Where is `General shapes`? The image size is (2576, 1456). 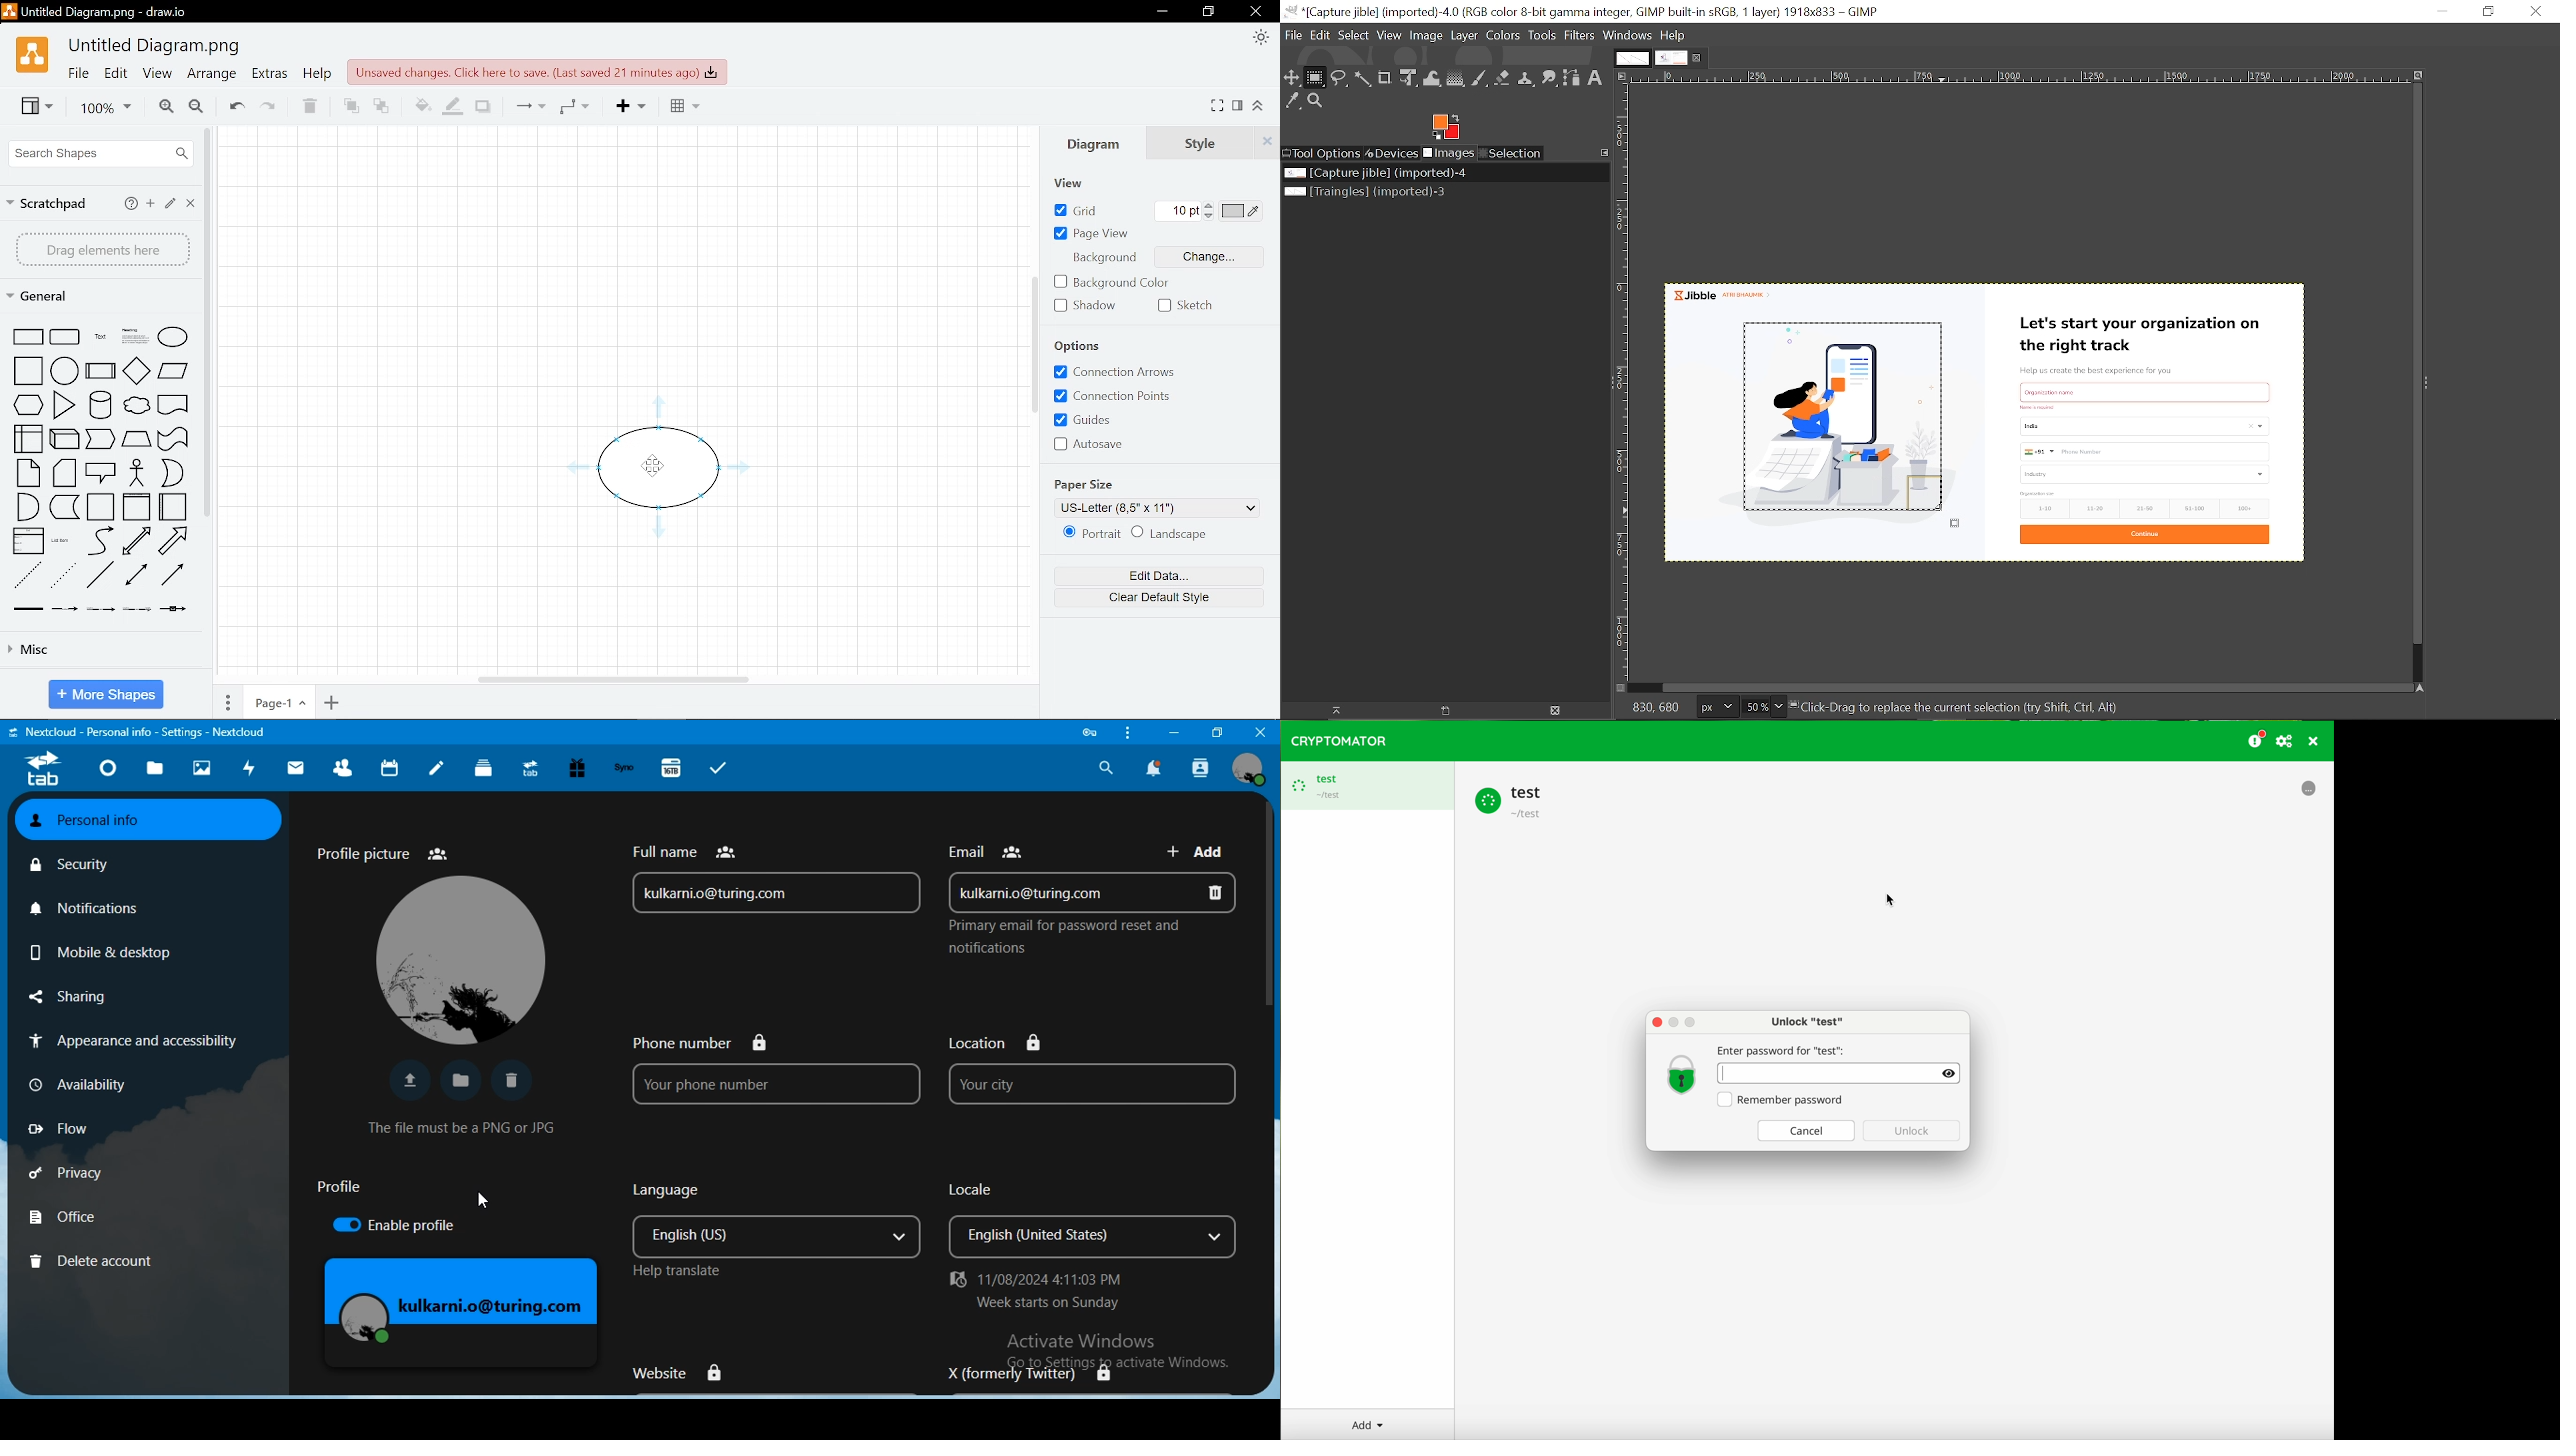
General shapes is located at coordinates (96, 295).